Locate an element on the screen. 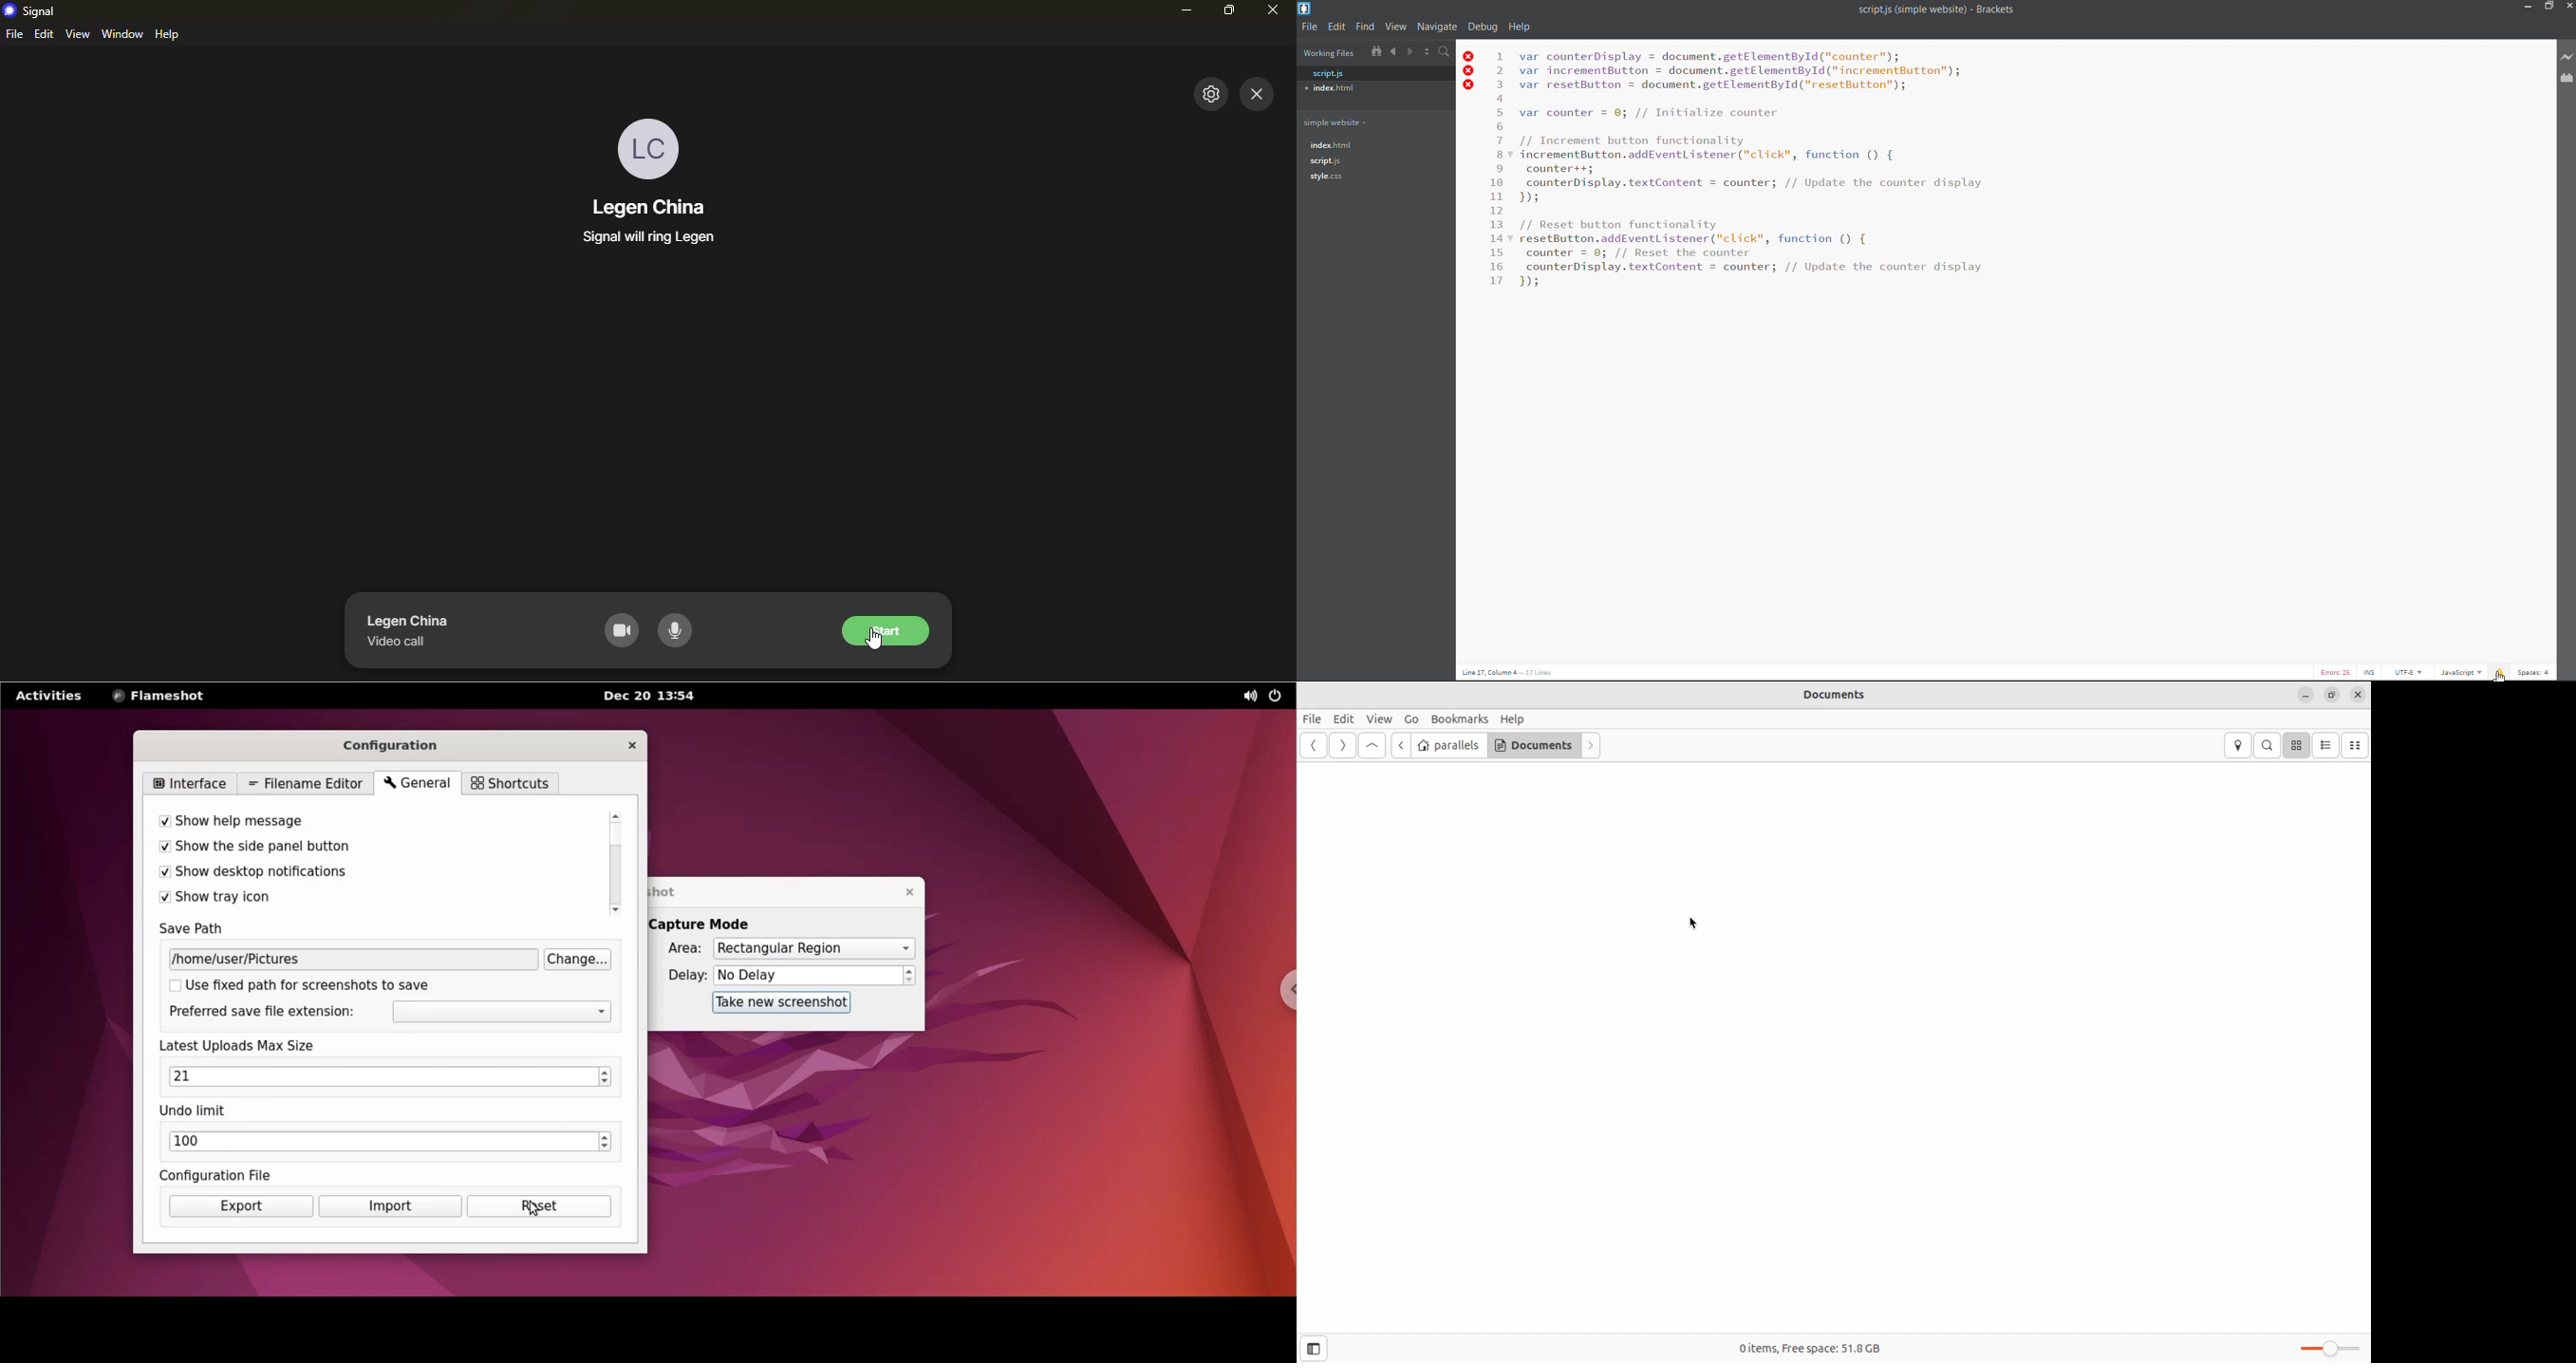 This screenshot has height=1372, width=2576. edit is located at coordinates (44, 33).